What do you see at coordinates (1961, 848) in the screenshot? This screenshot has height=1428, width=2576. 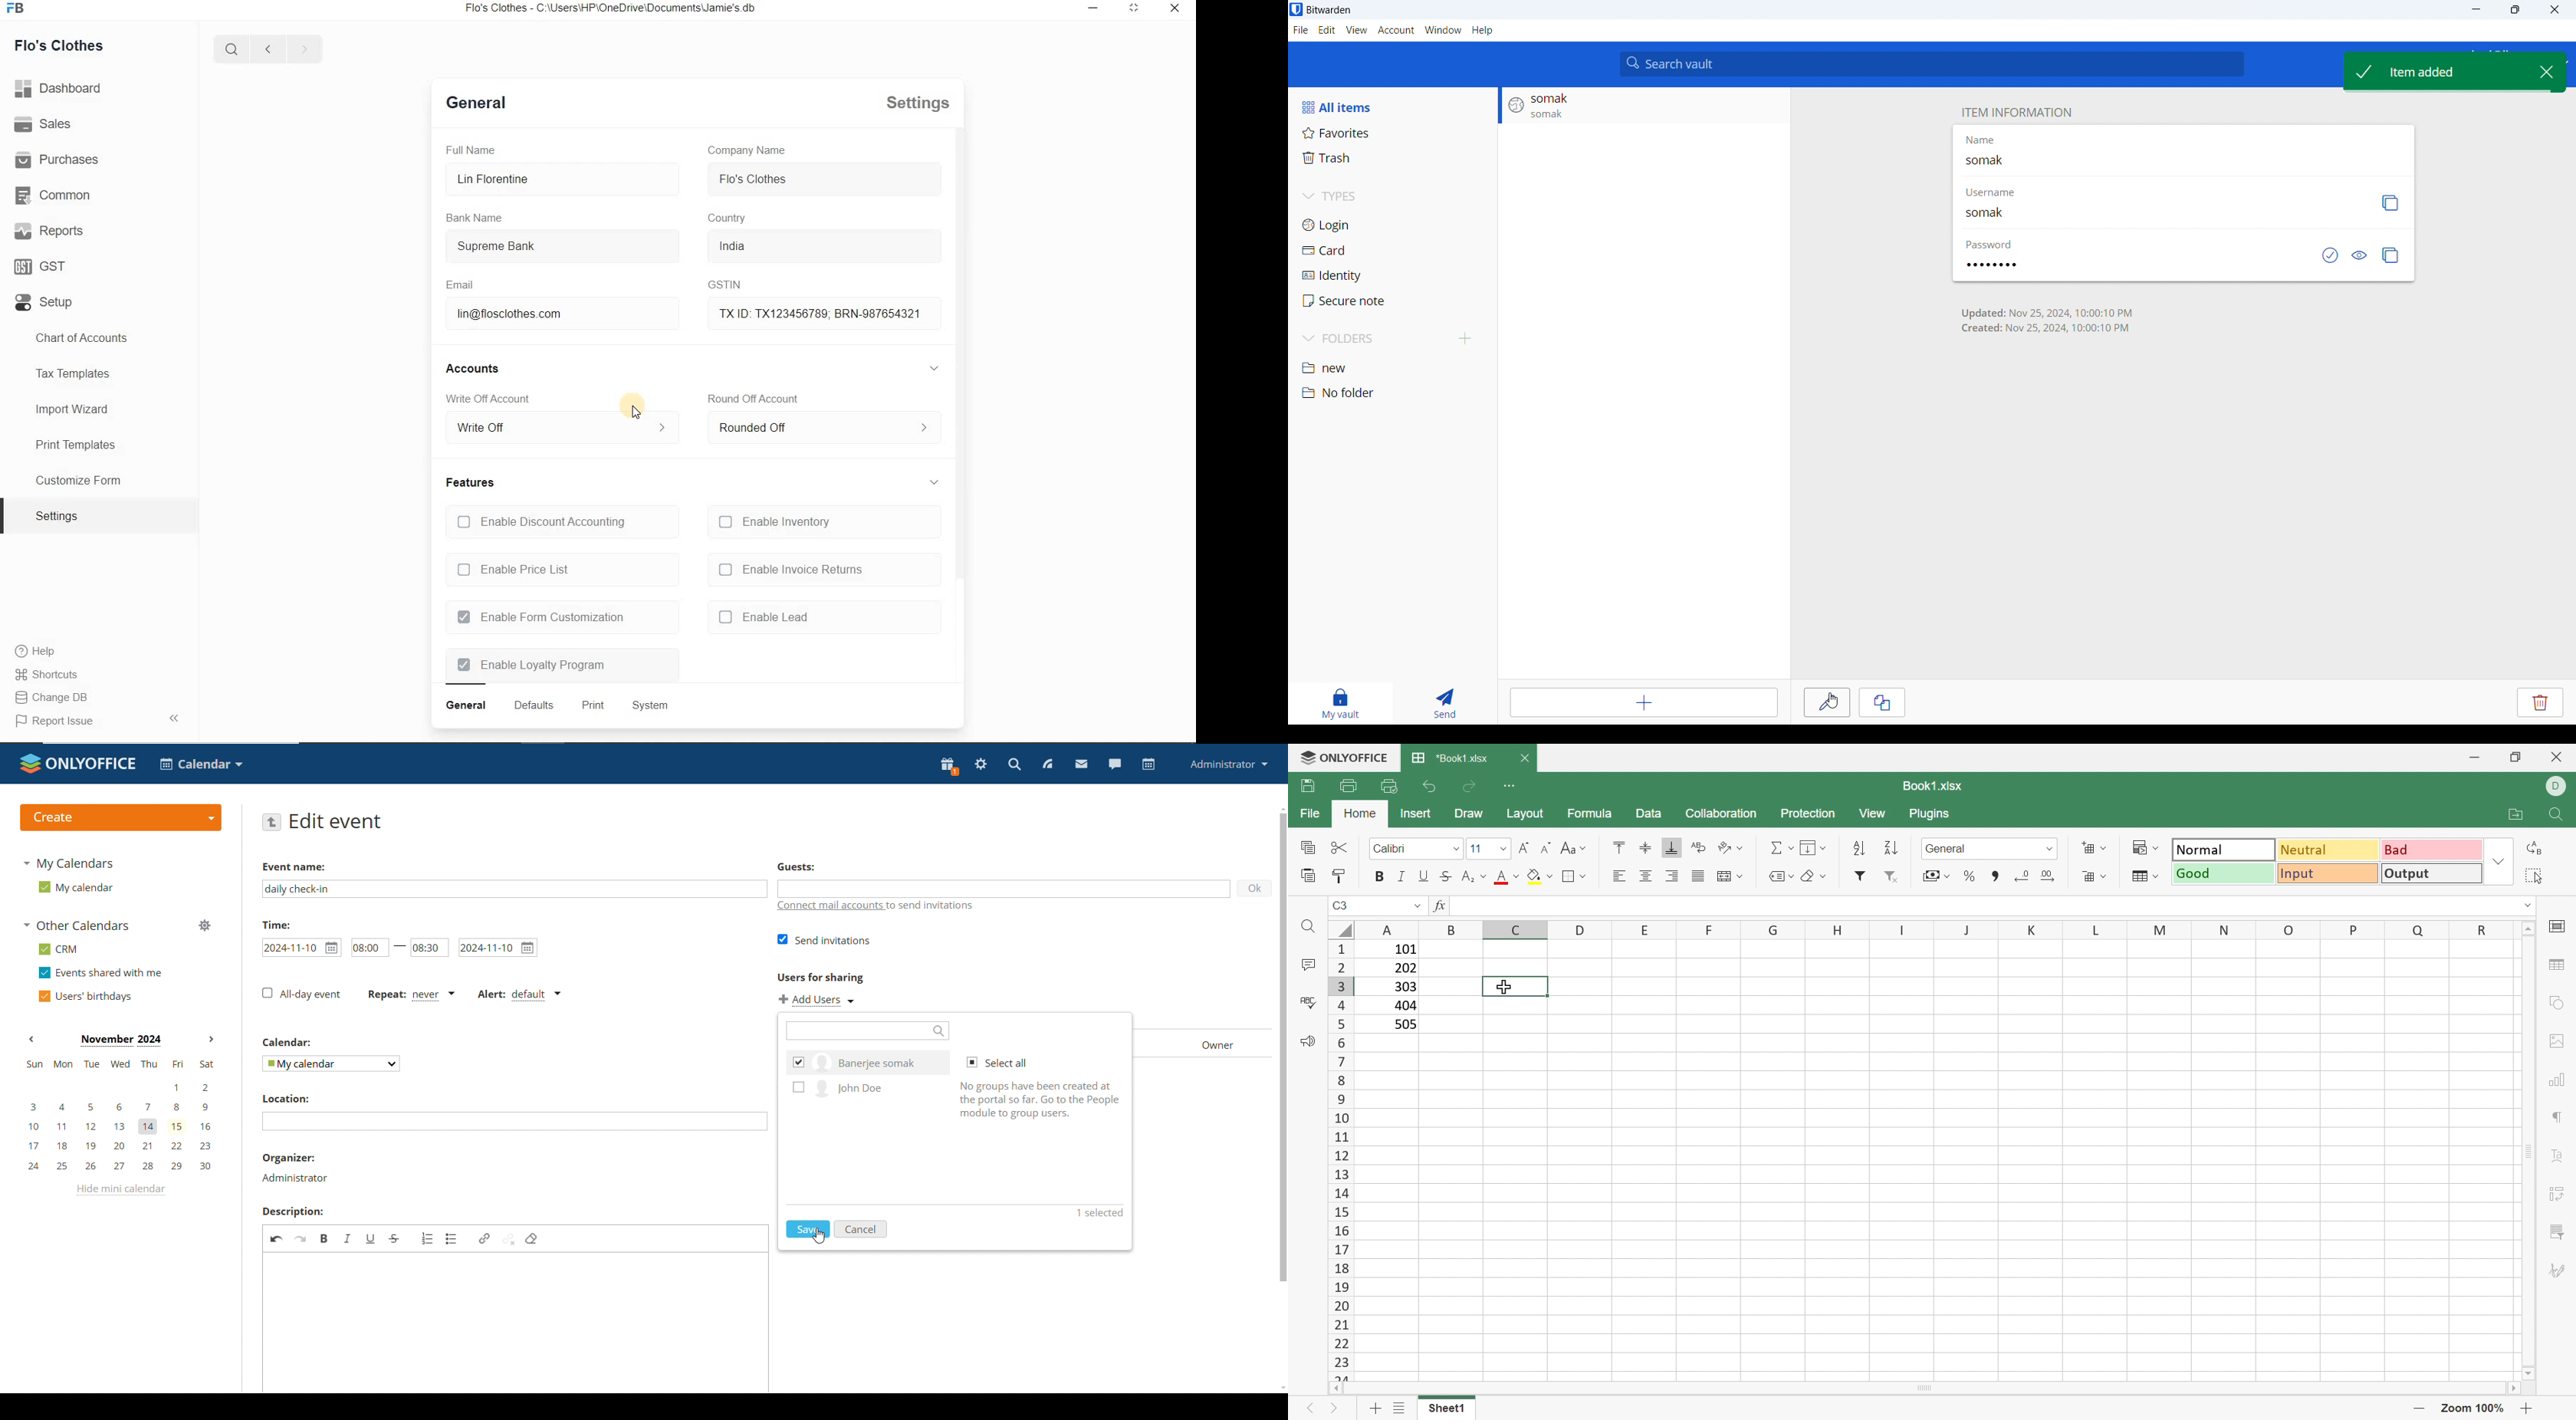 I see `Number format` at bounding box center [1961, 848].